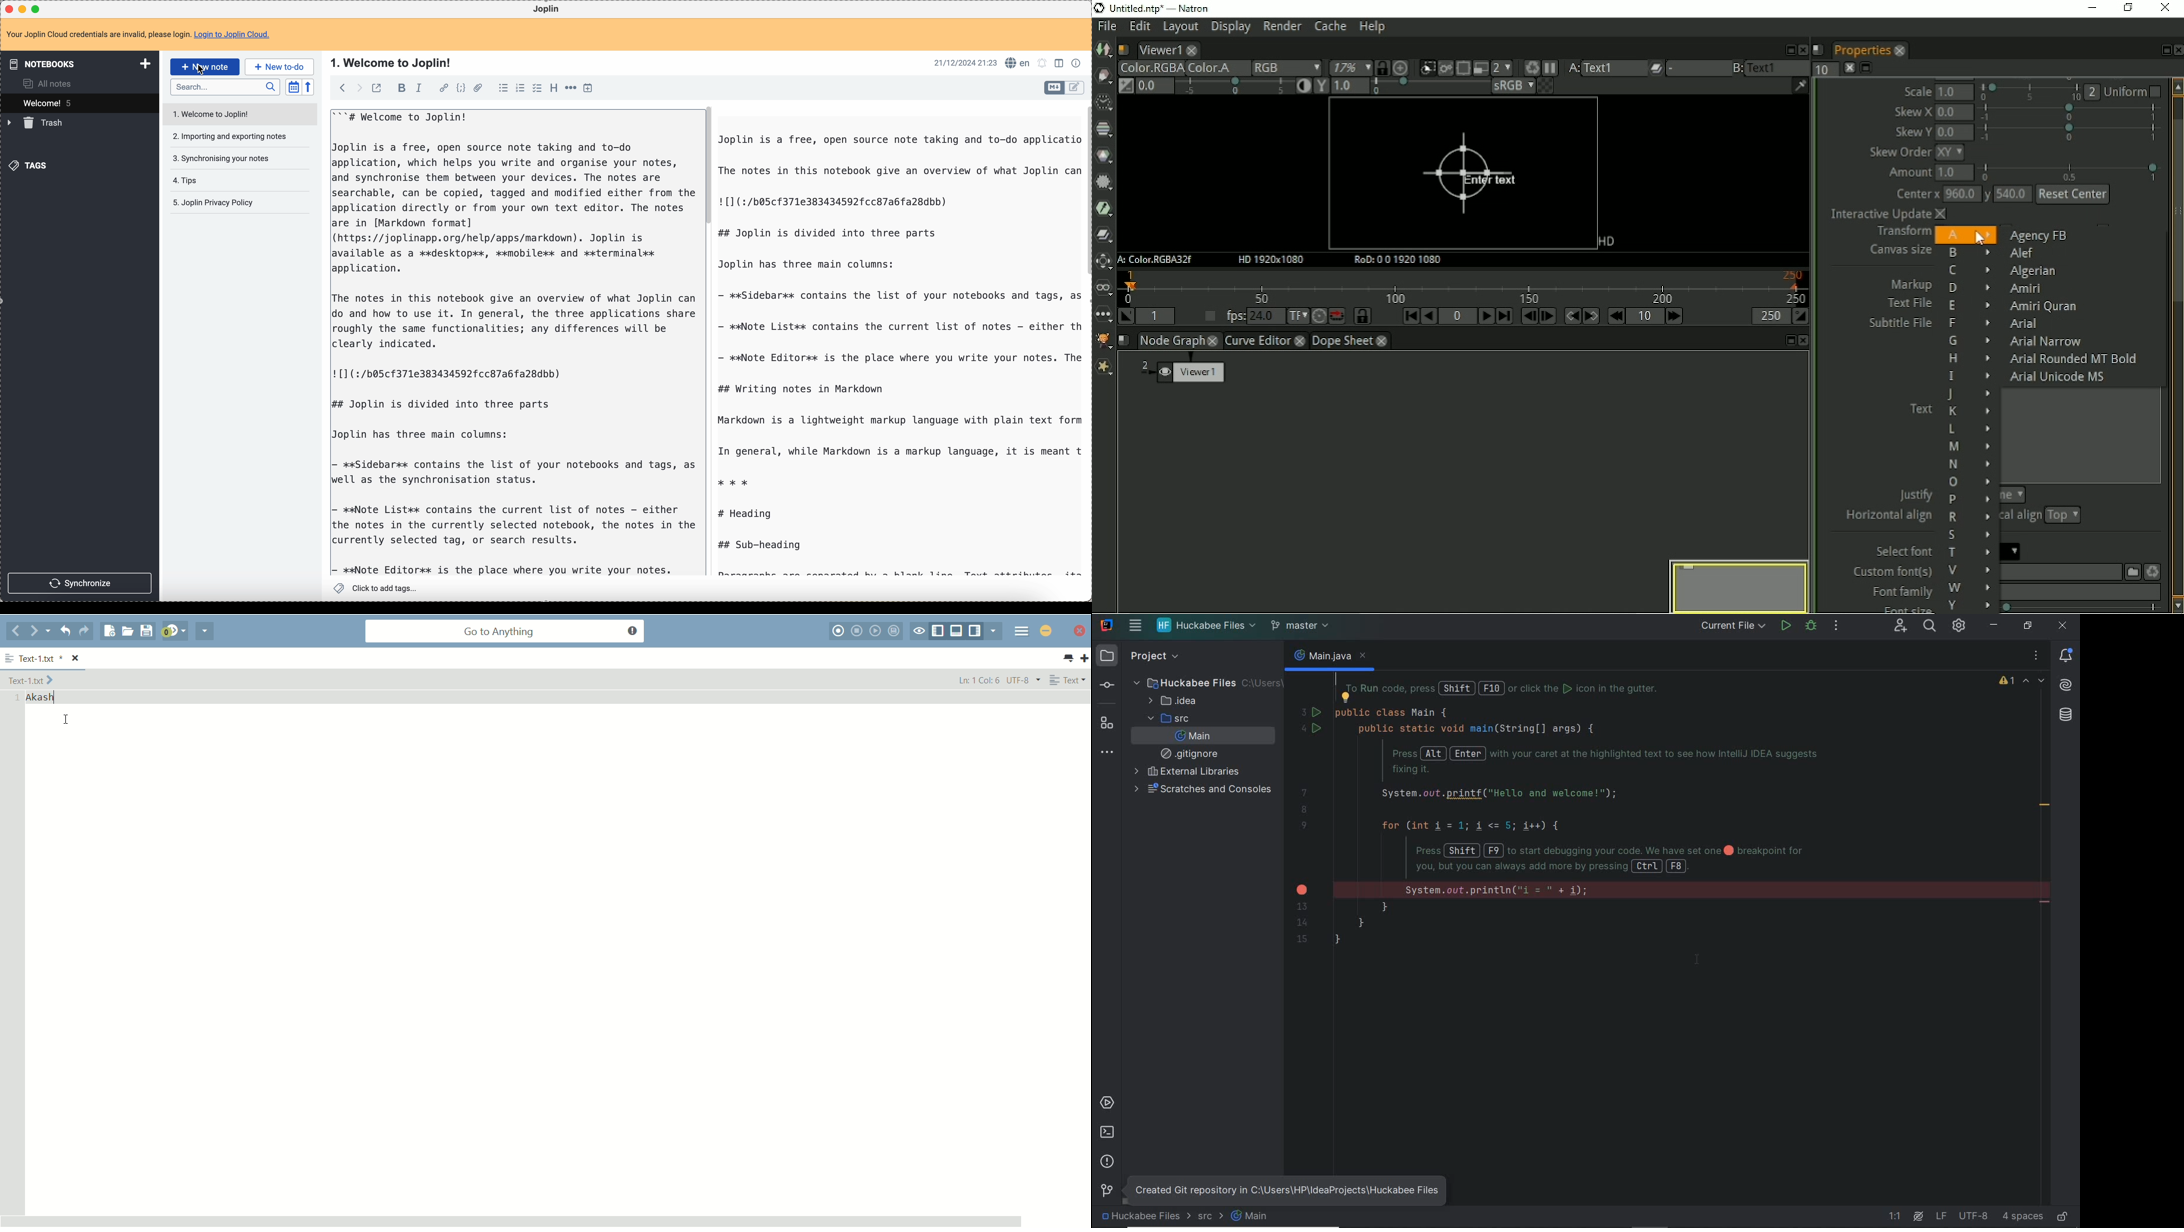 This screenshot has width=2184, height=1232. I want to click on Set the playback in point at the current frame, so click(1125, 316).